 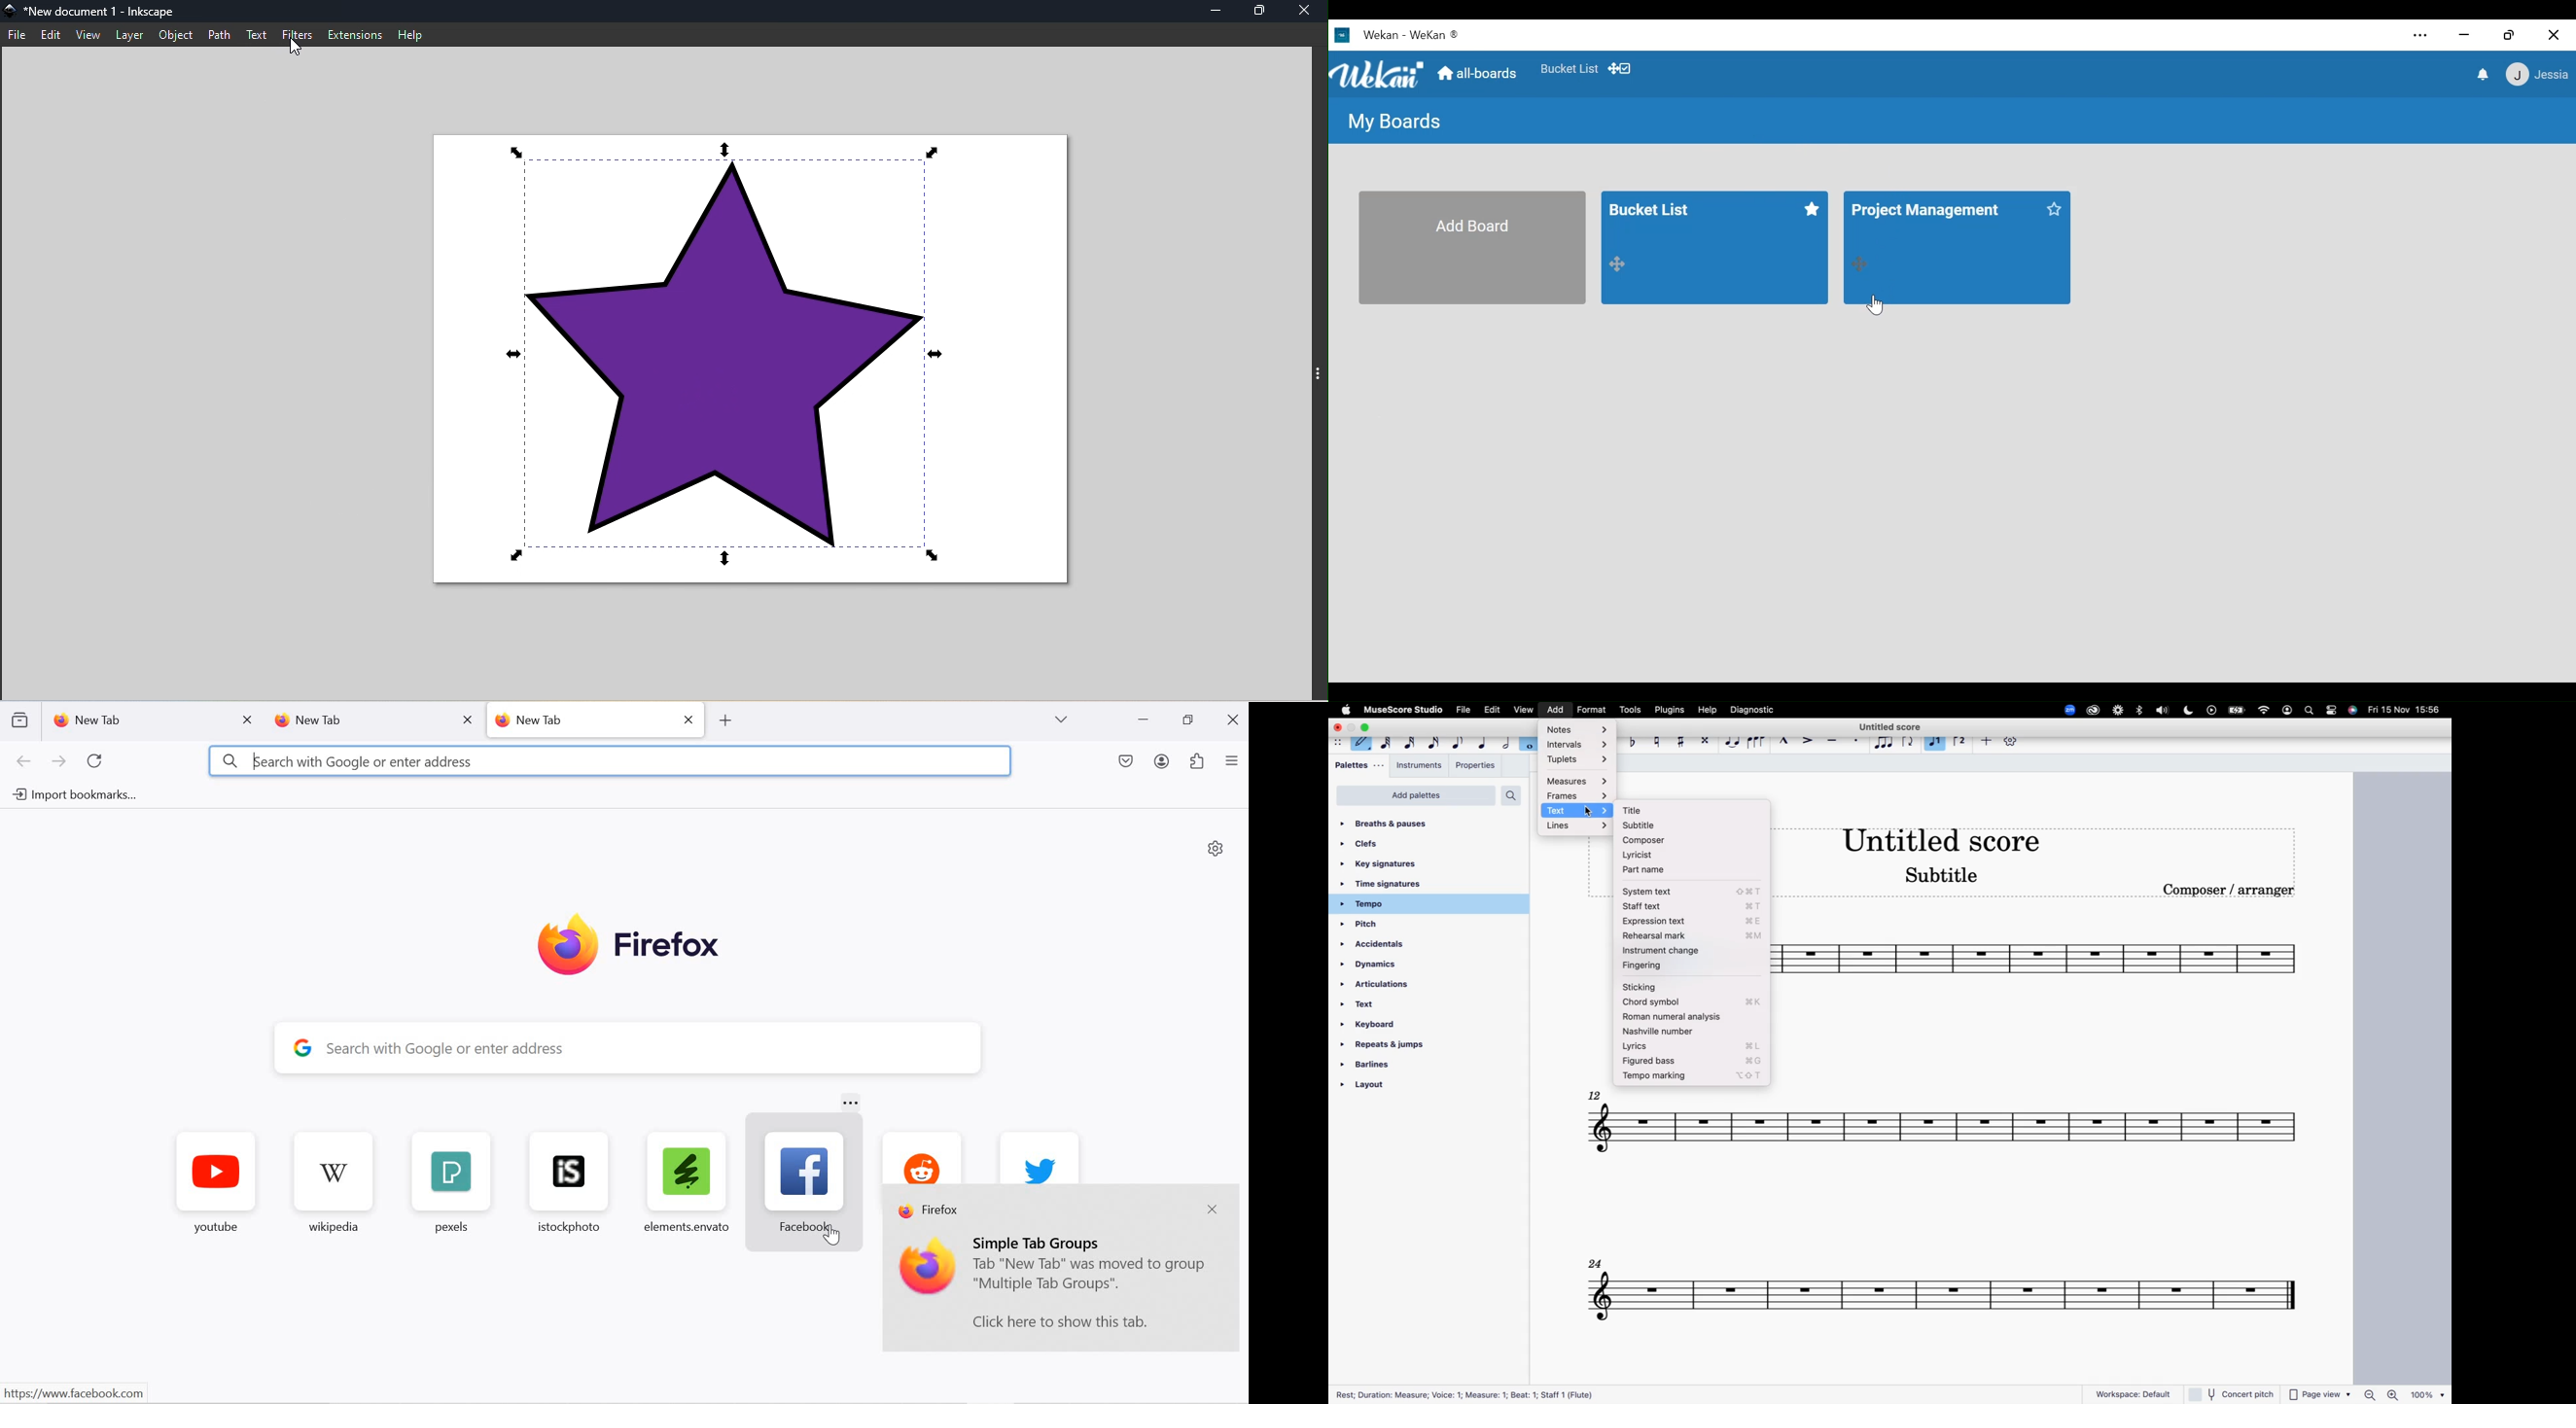 What do you see at coordinates (1693, 1047) in the screenshot?
I see `lyrics` at bounding box center [1693, 1047].